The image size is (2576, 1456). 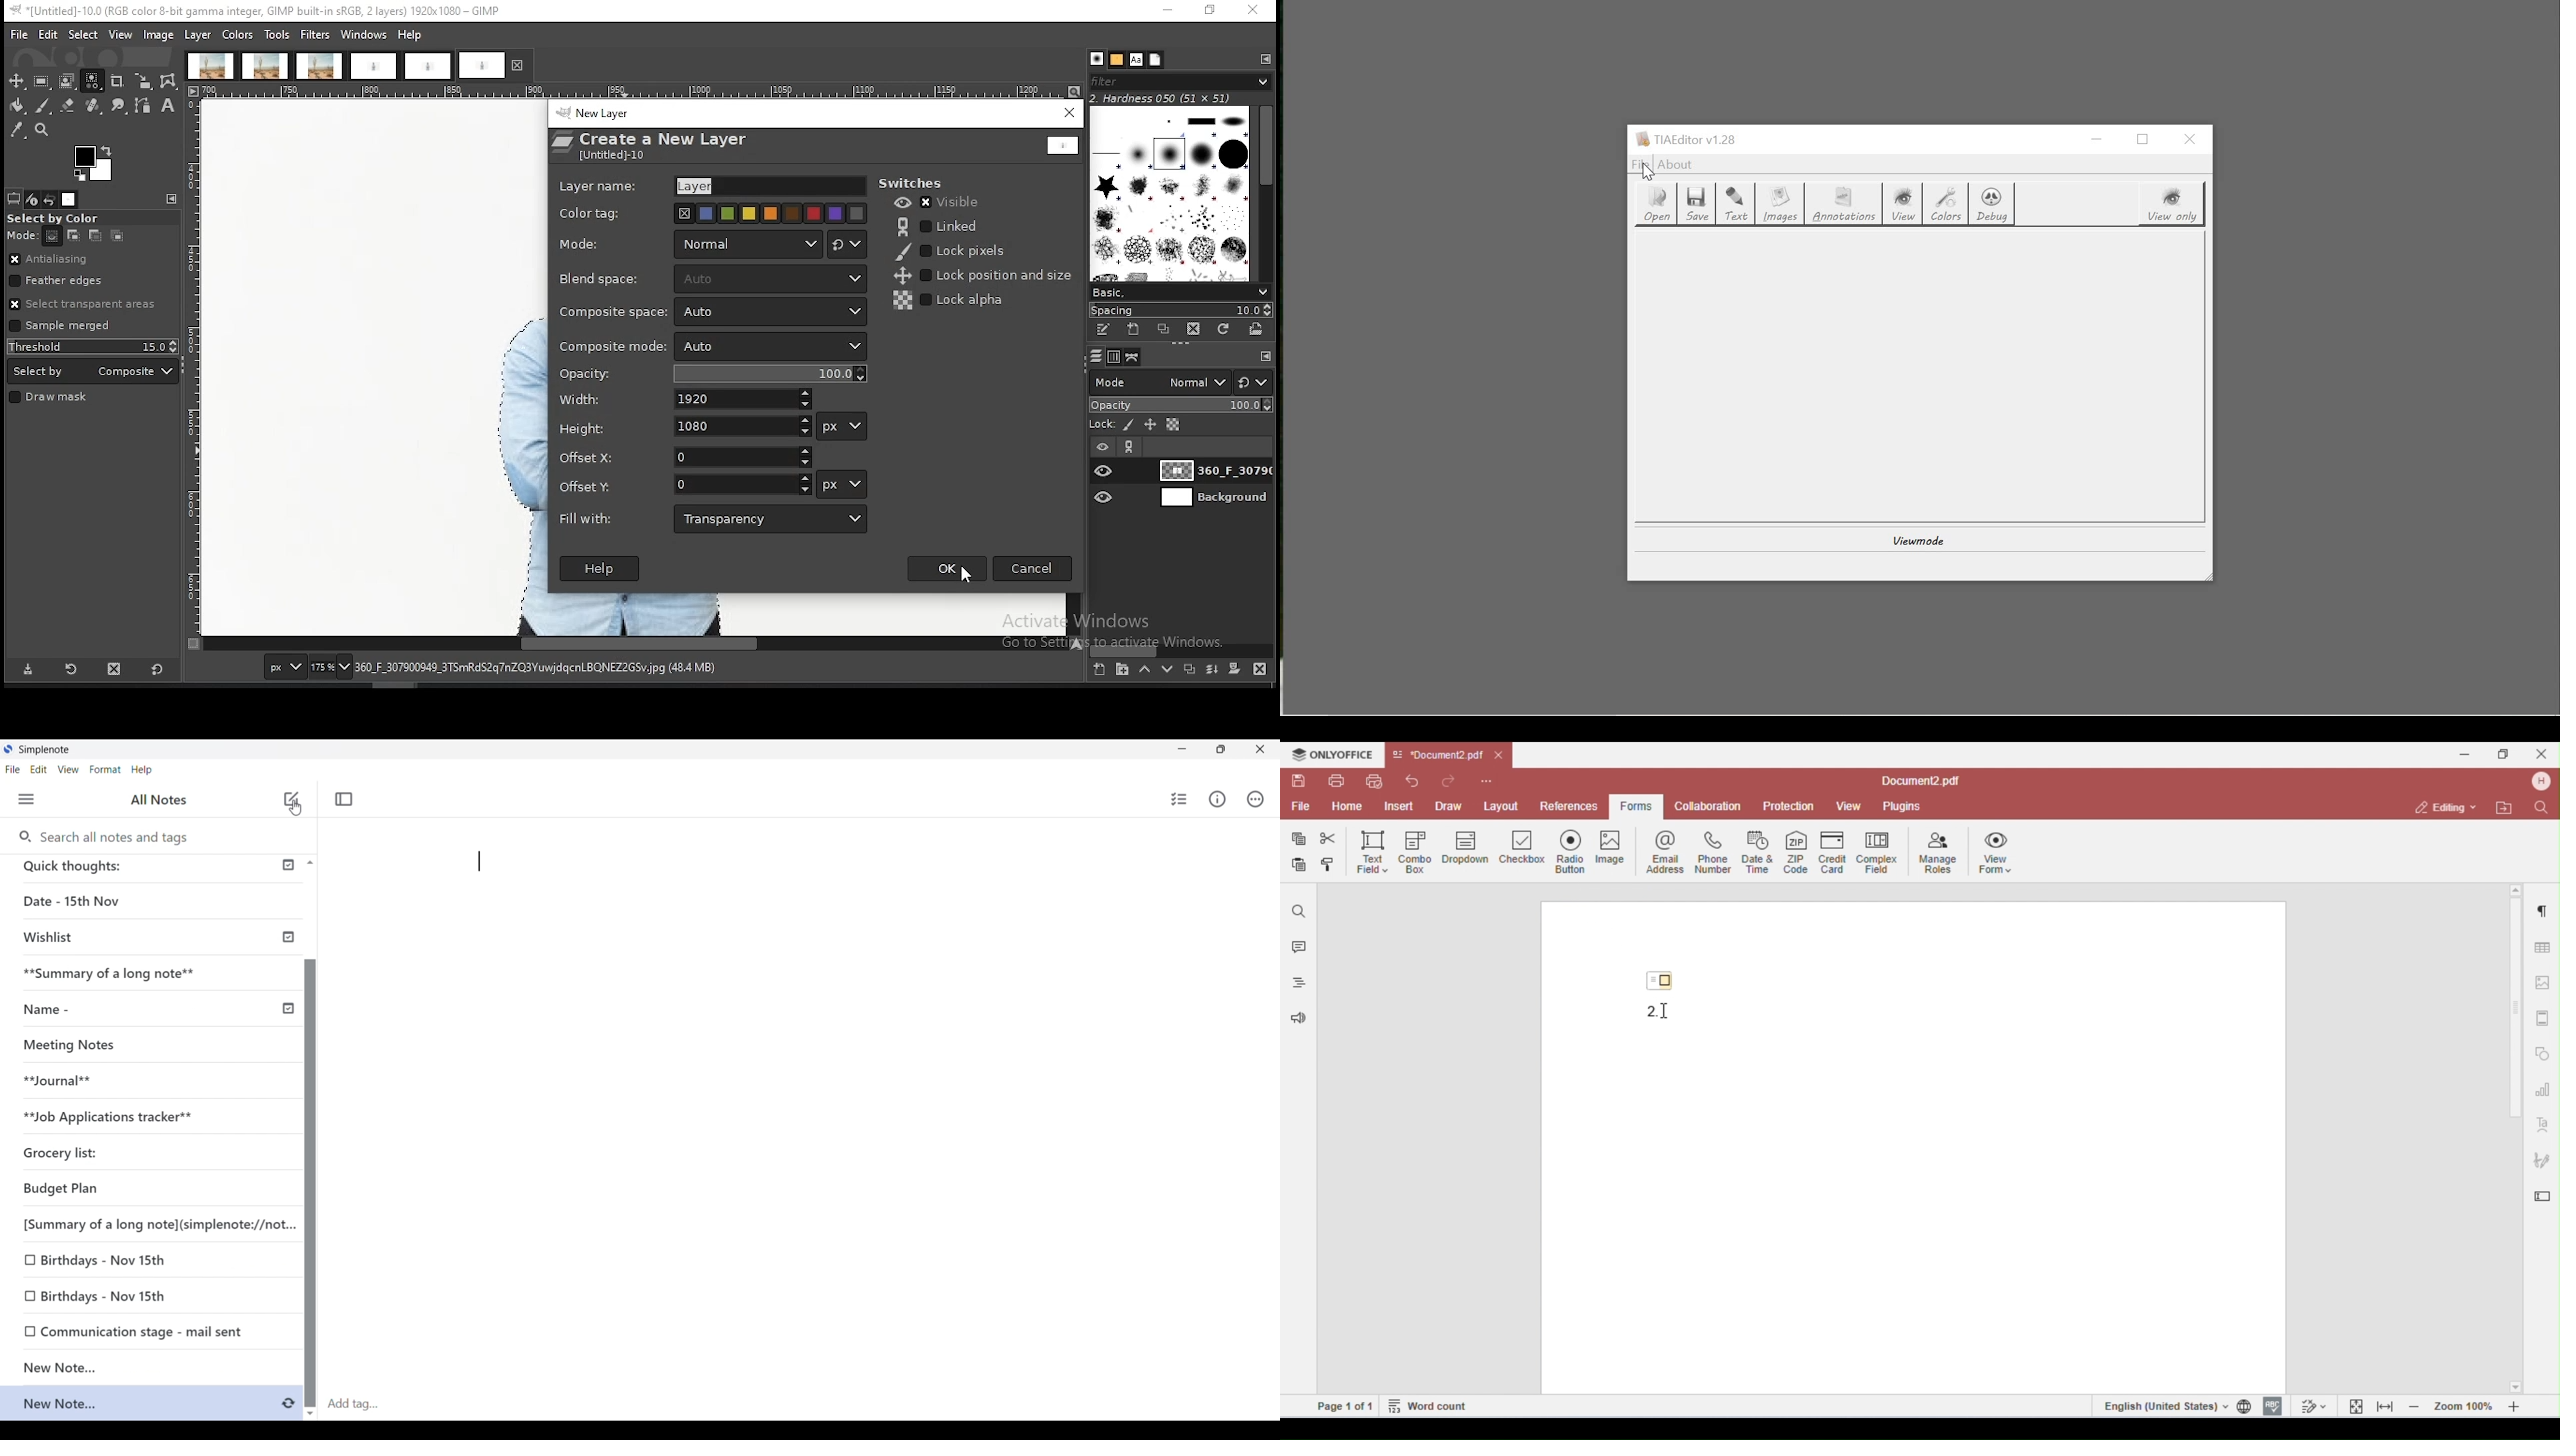 What do you see at coordinates (344, 799) in the screenshot?
I see `Toggle focus mode` at bounding box center [344, 799].